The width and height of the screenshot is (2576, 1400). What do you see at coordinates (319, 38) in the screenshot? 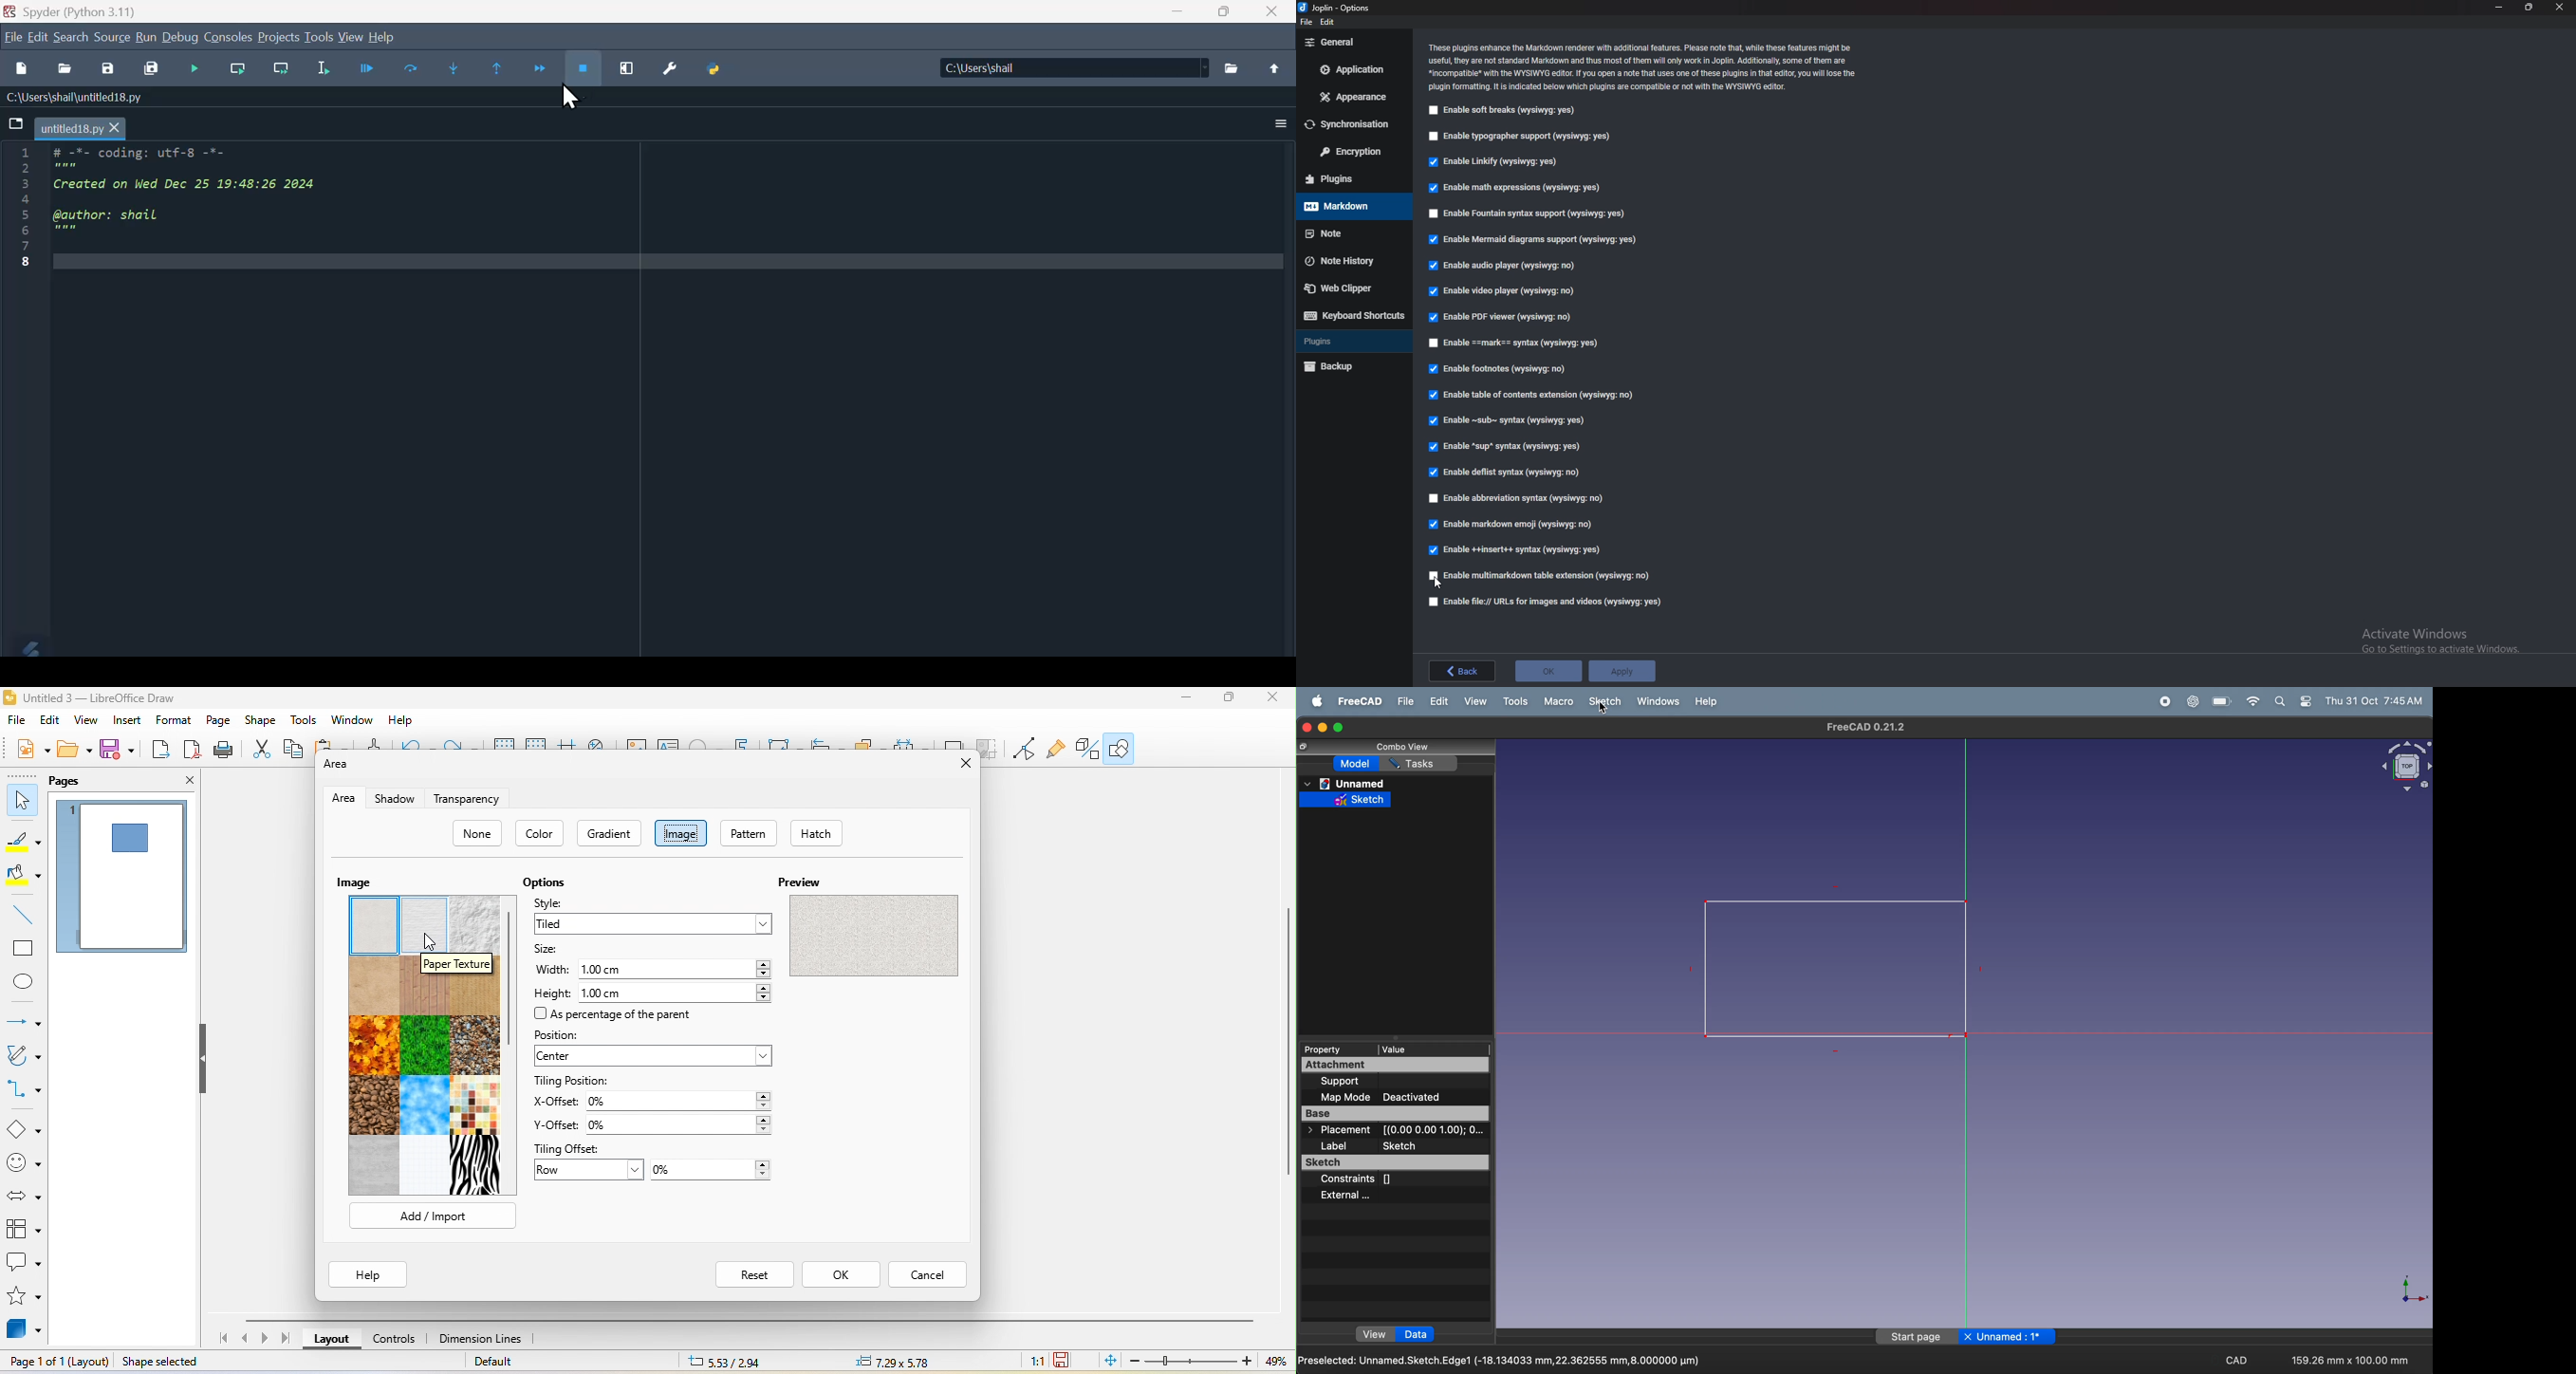
I see `tools` at bounding box center [319, 38].